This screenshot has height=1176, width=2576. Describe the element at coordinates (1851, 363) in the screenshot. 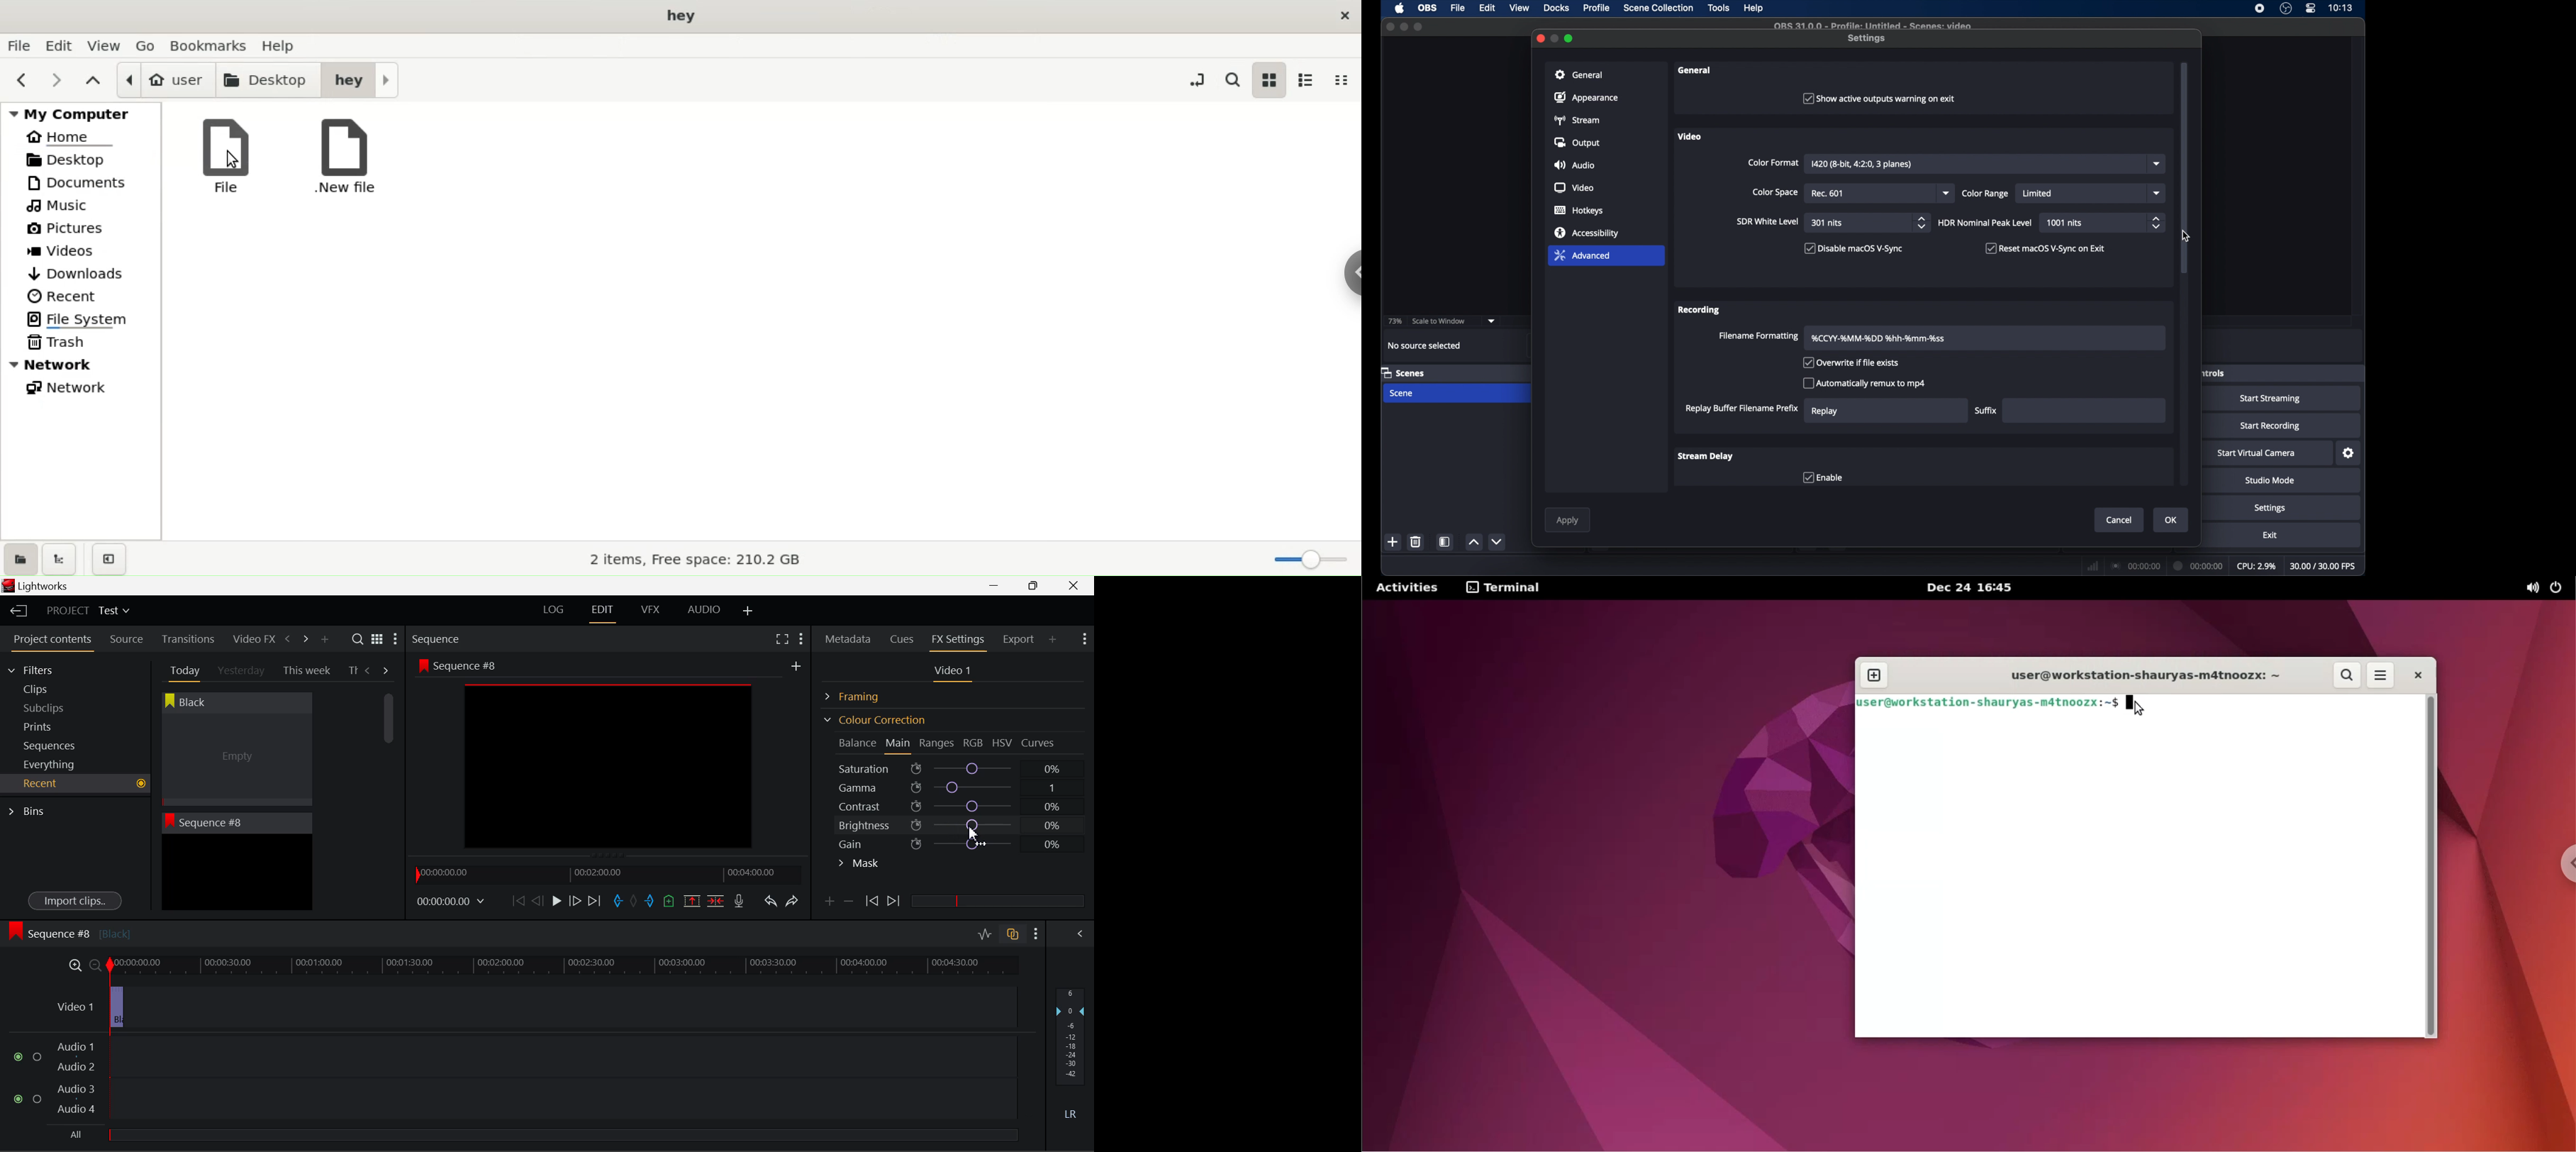

I see `checkbox ` at that location.